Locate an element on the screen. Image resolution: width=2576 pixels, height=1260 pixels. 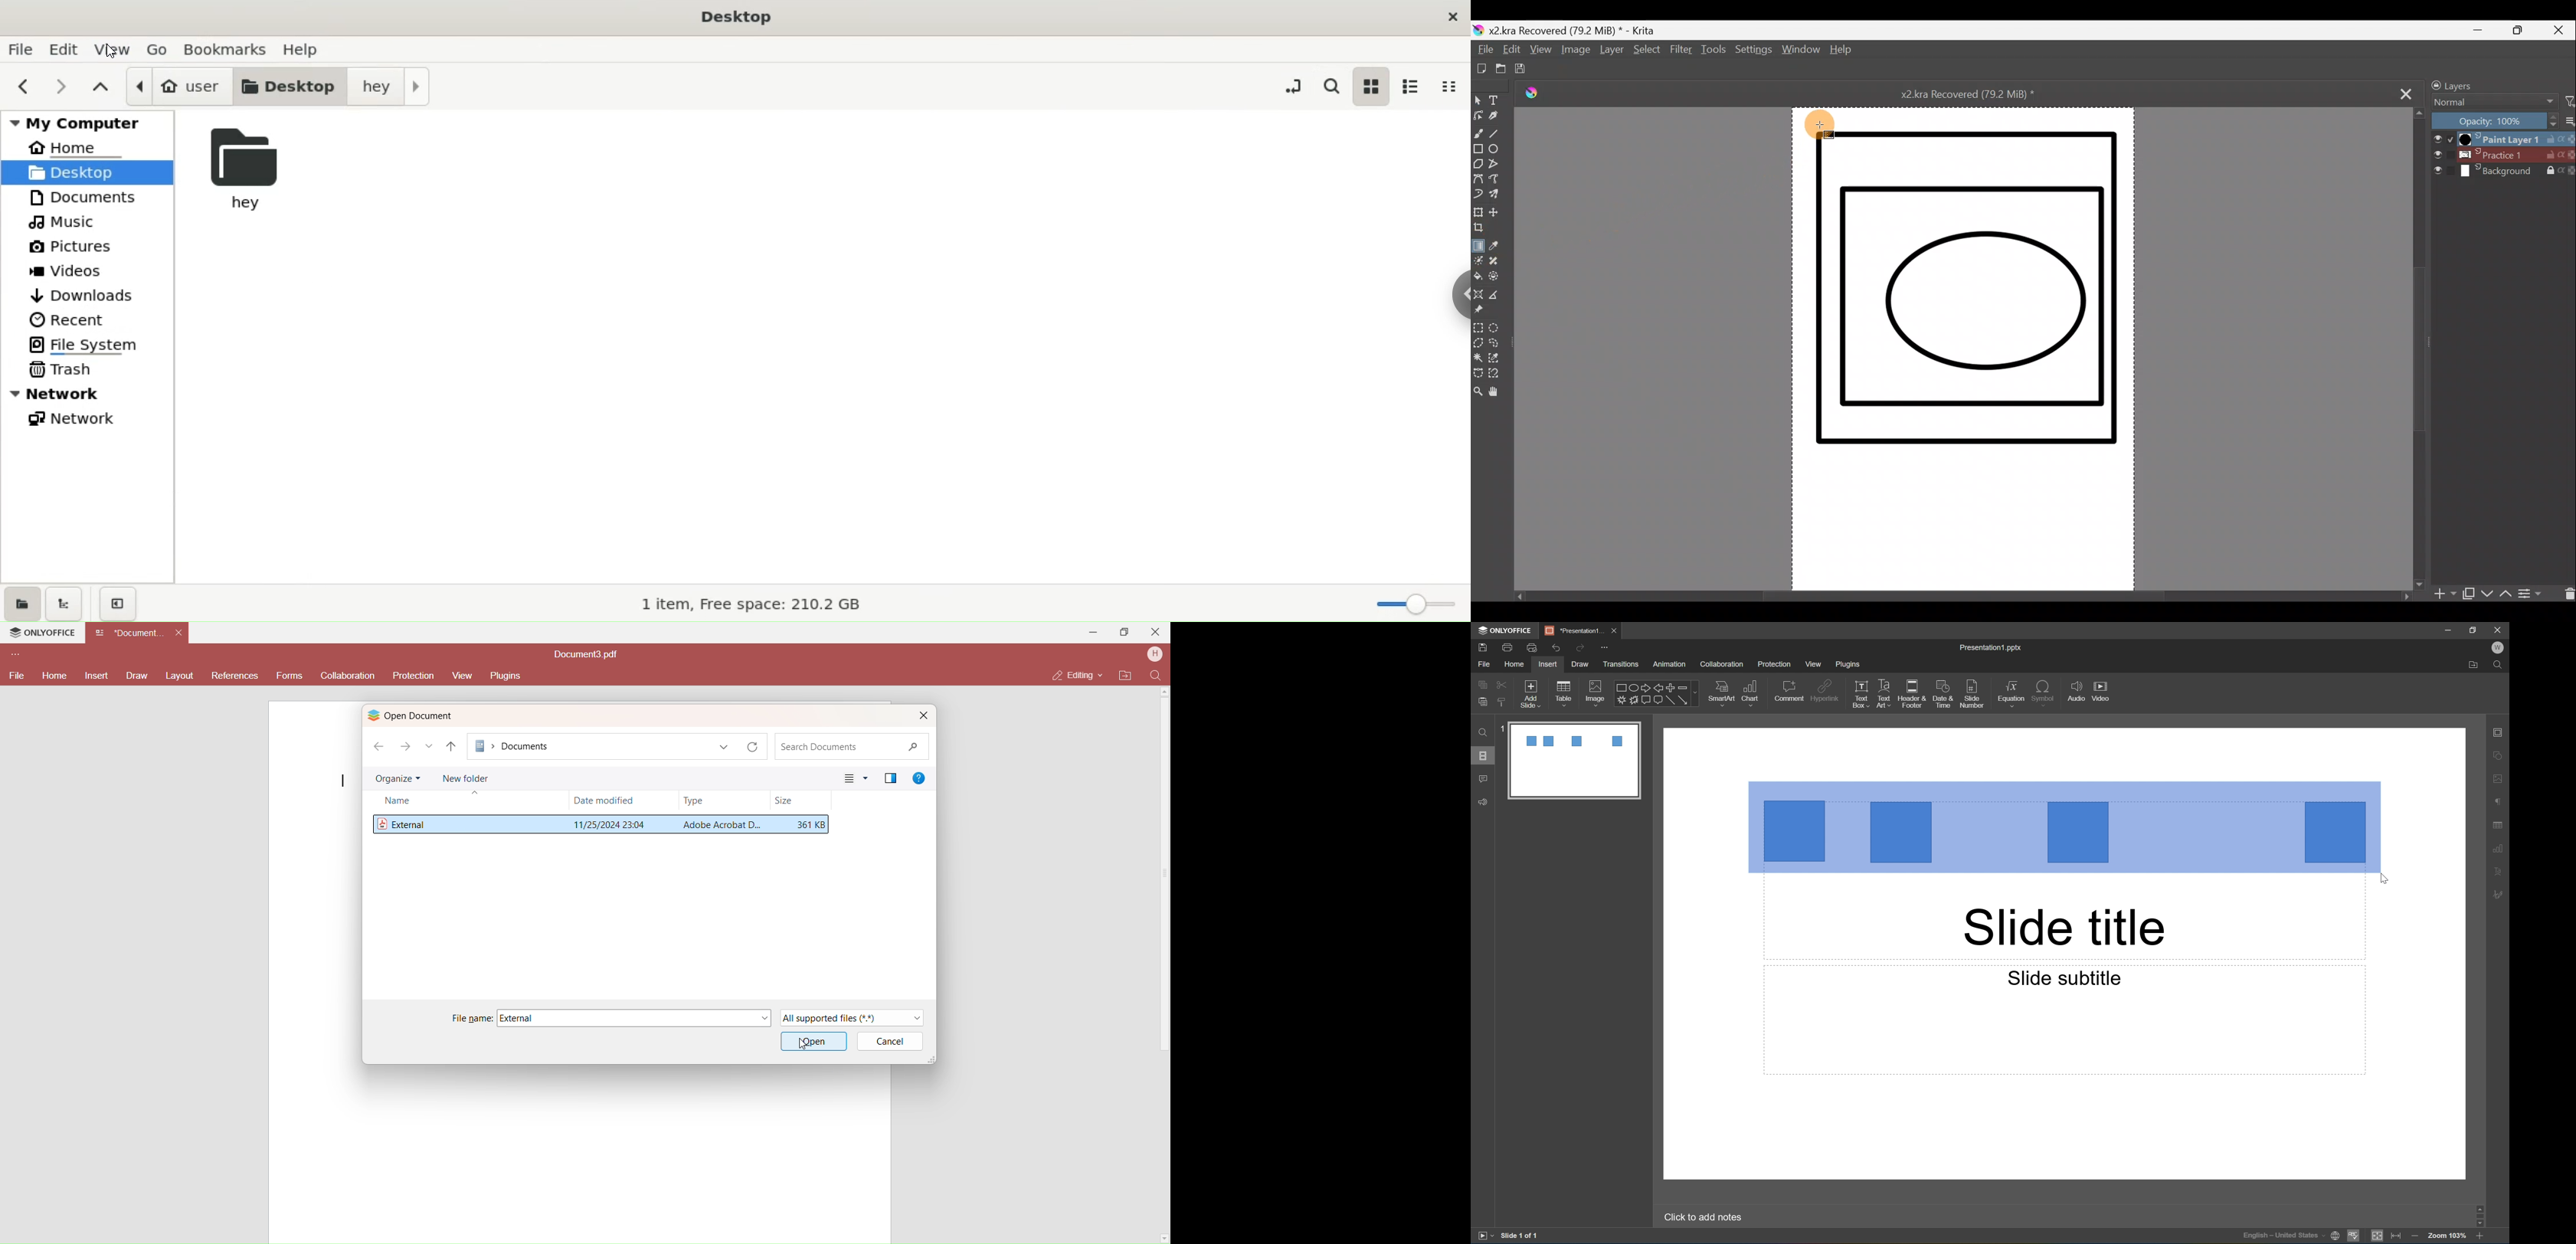
File Type is located at coordinates (719, 825).